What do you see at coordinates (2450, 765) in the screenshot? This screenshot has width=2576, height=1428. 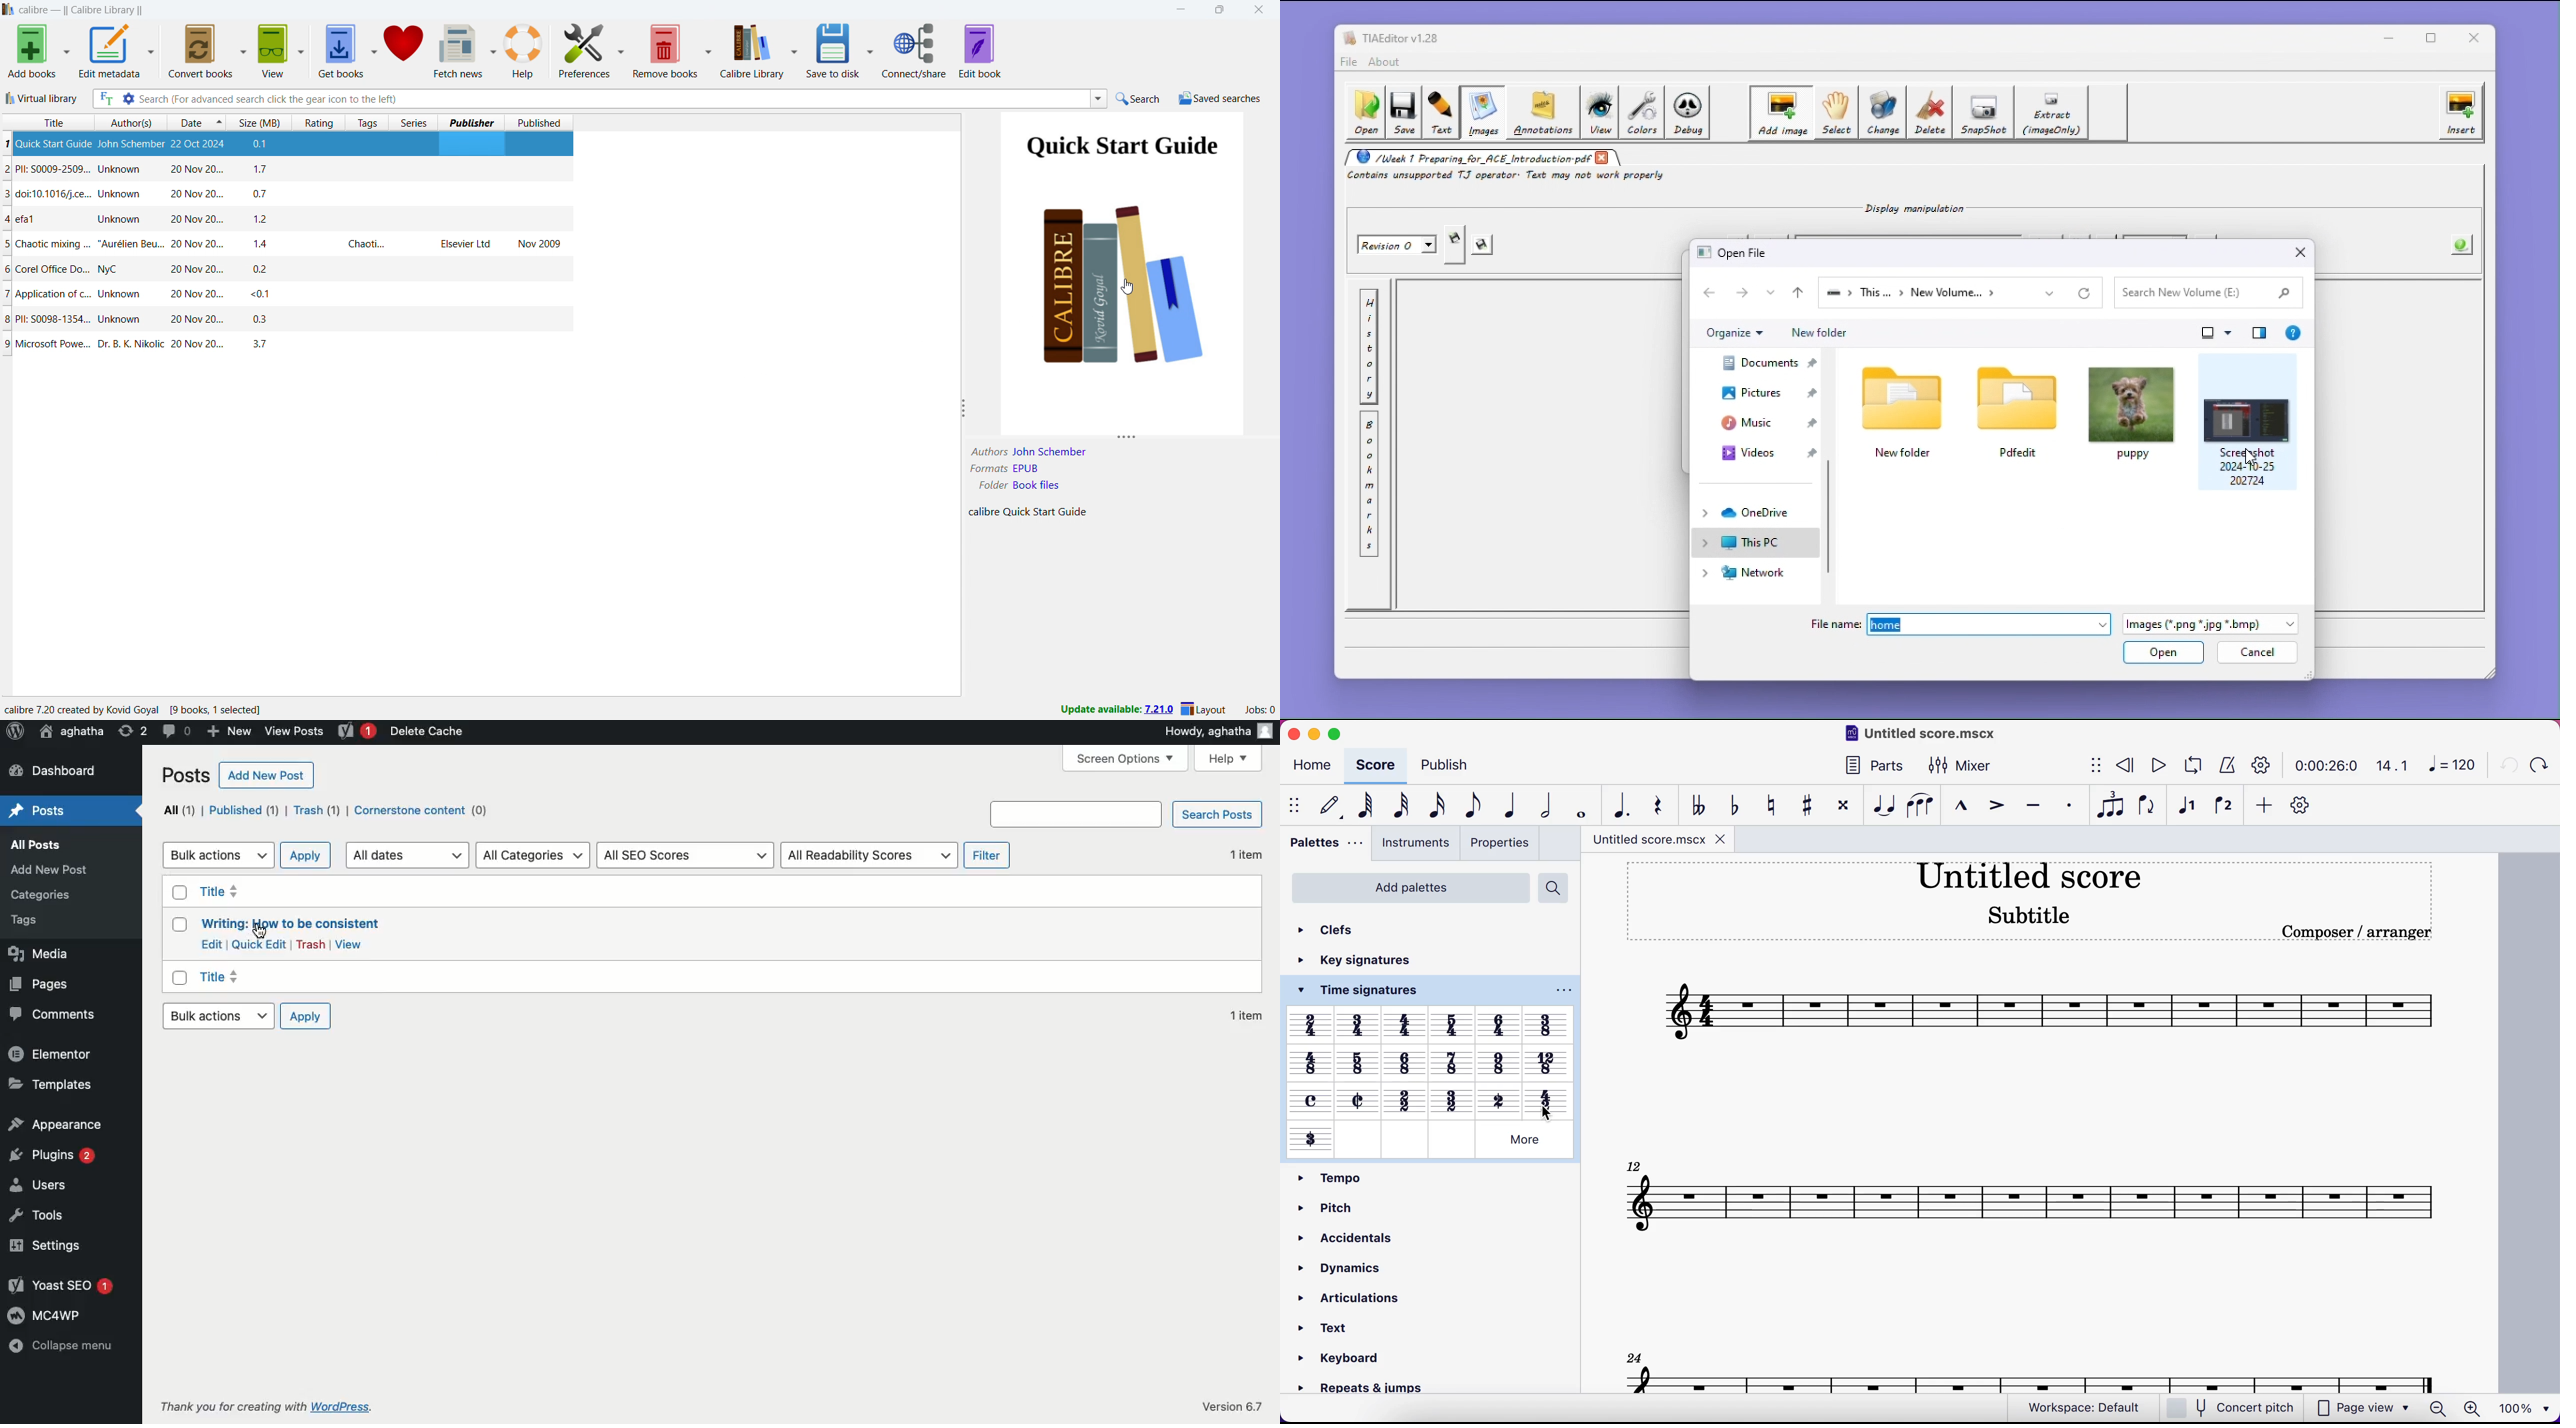 I see `120` at bounding box center [2450, 765].